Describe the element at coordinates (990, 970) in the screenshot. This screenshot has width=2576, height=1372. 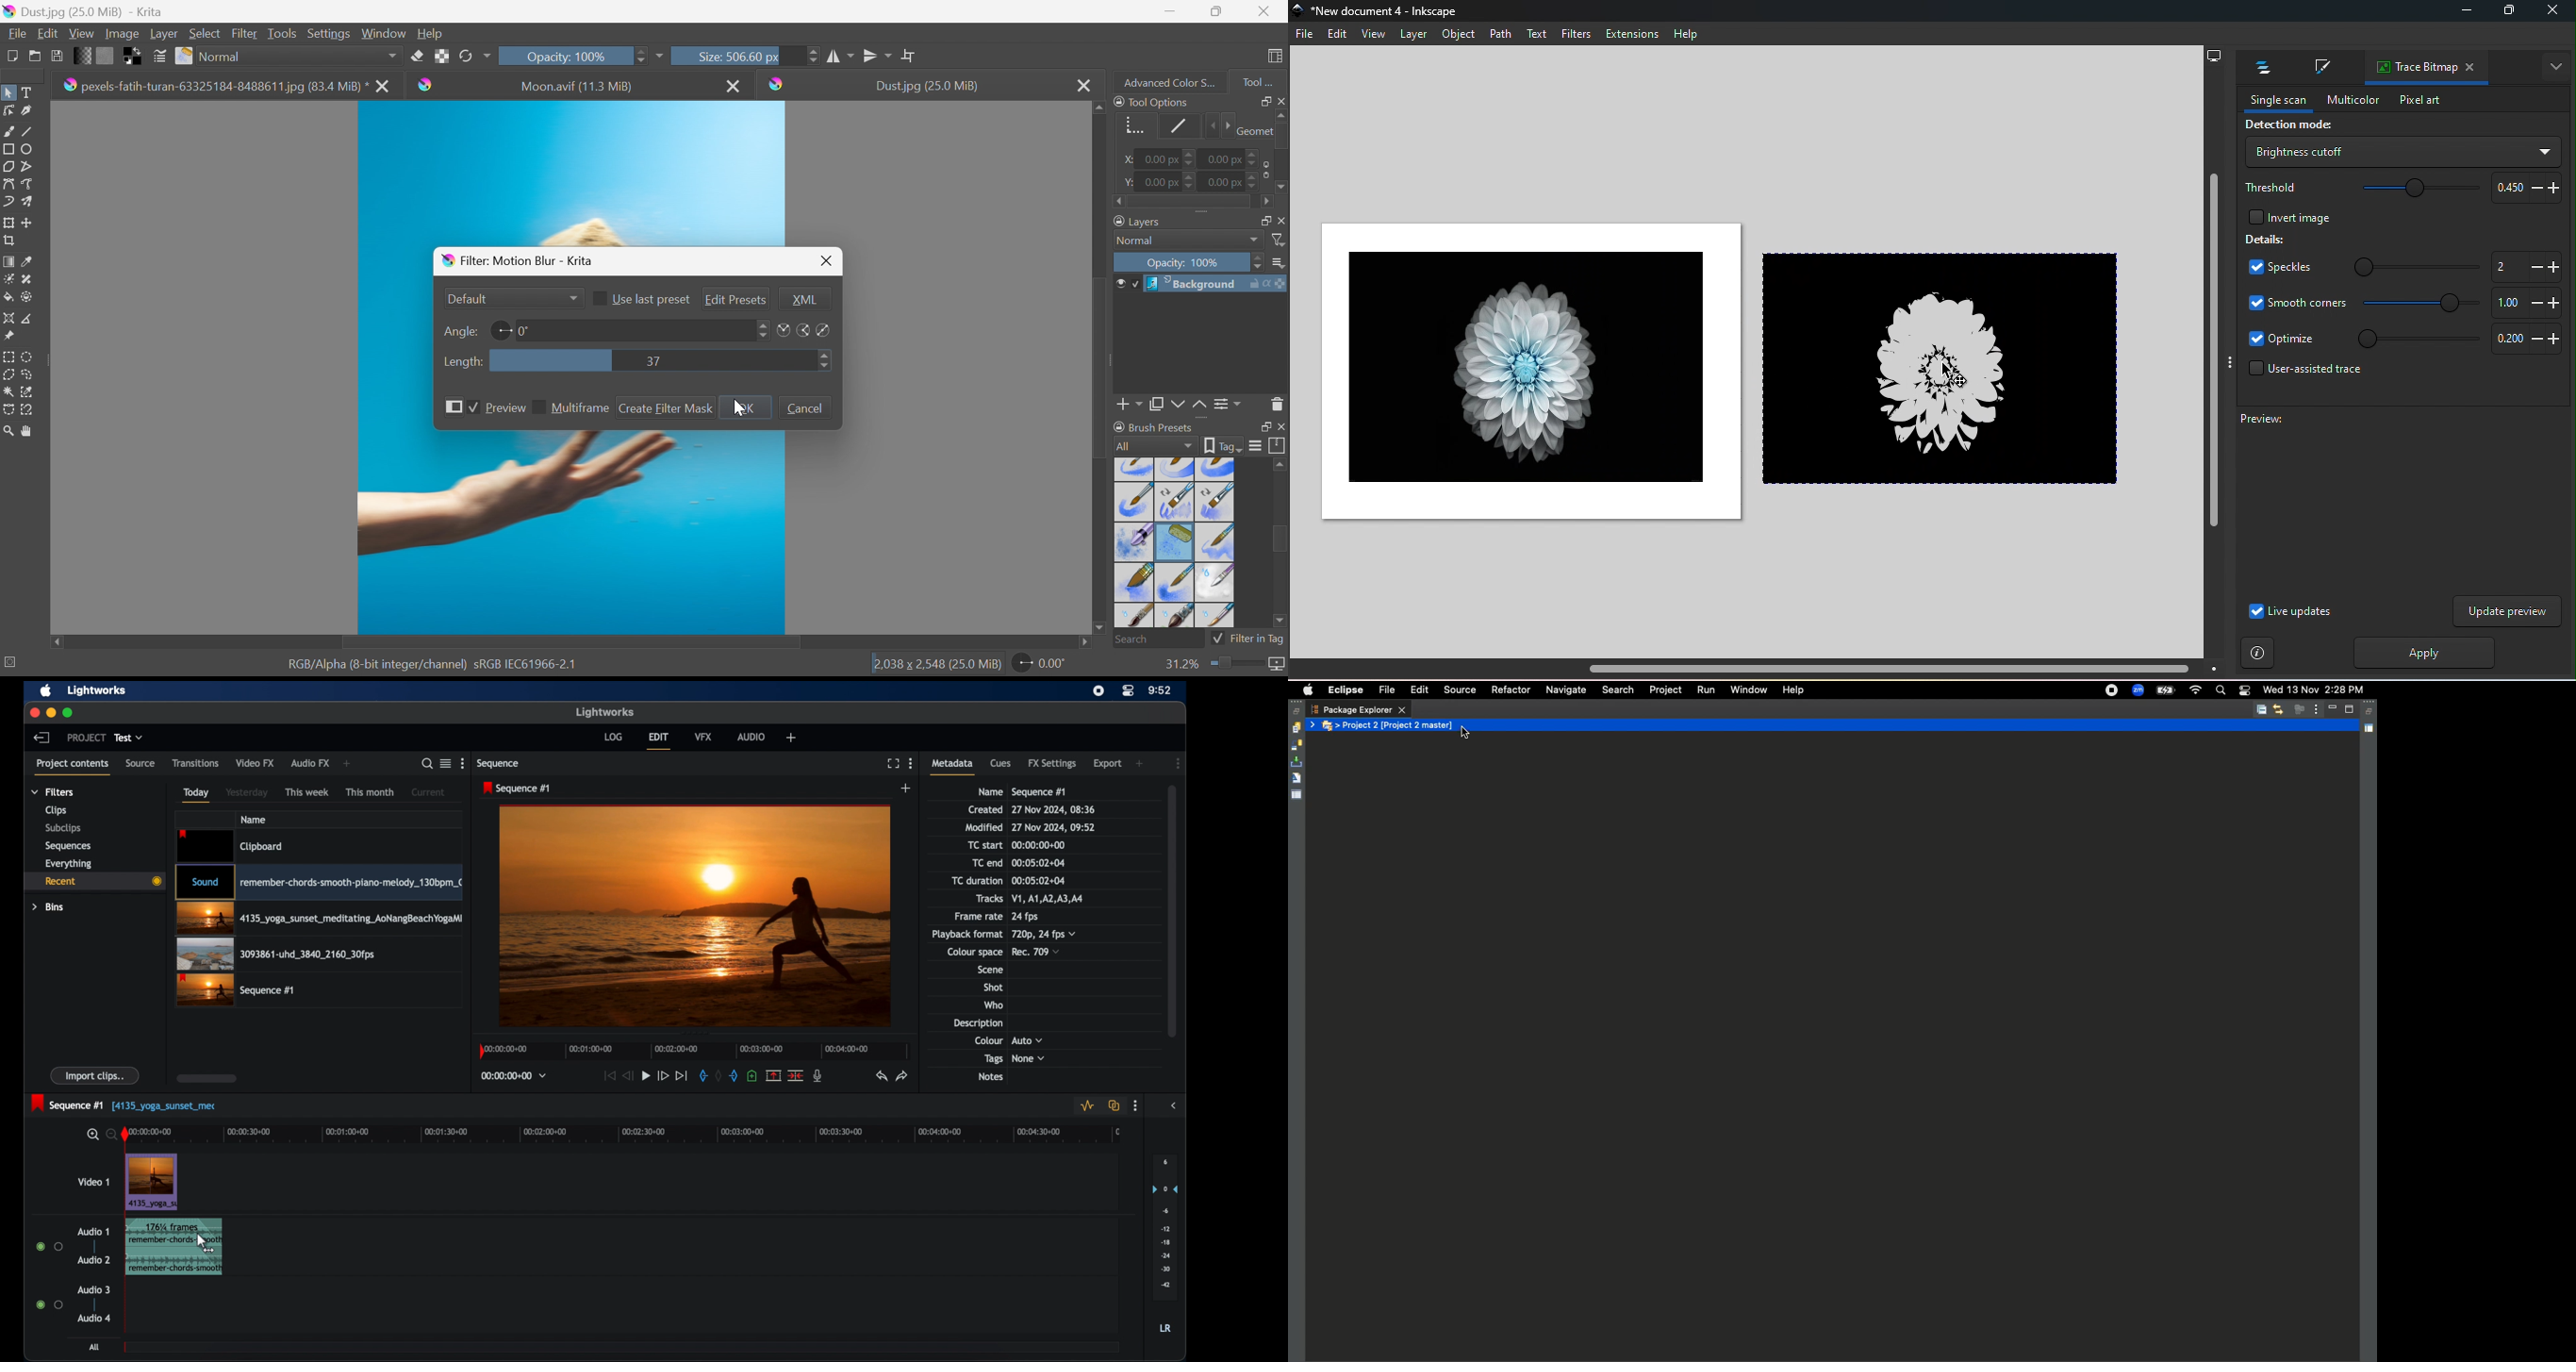
I see `scene` at that location.